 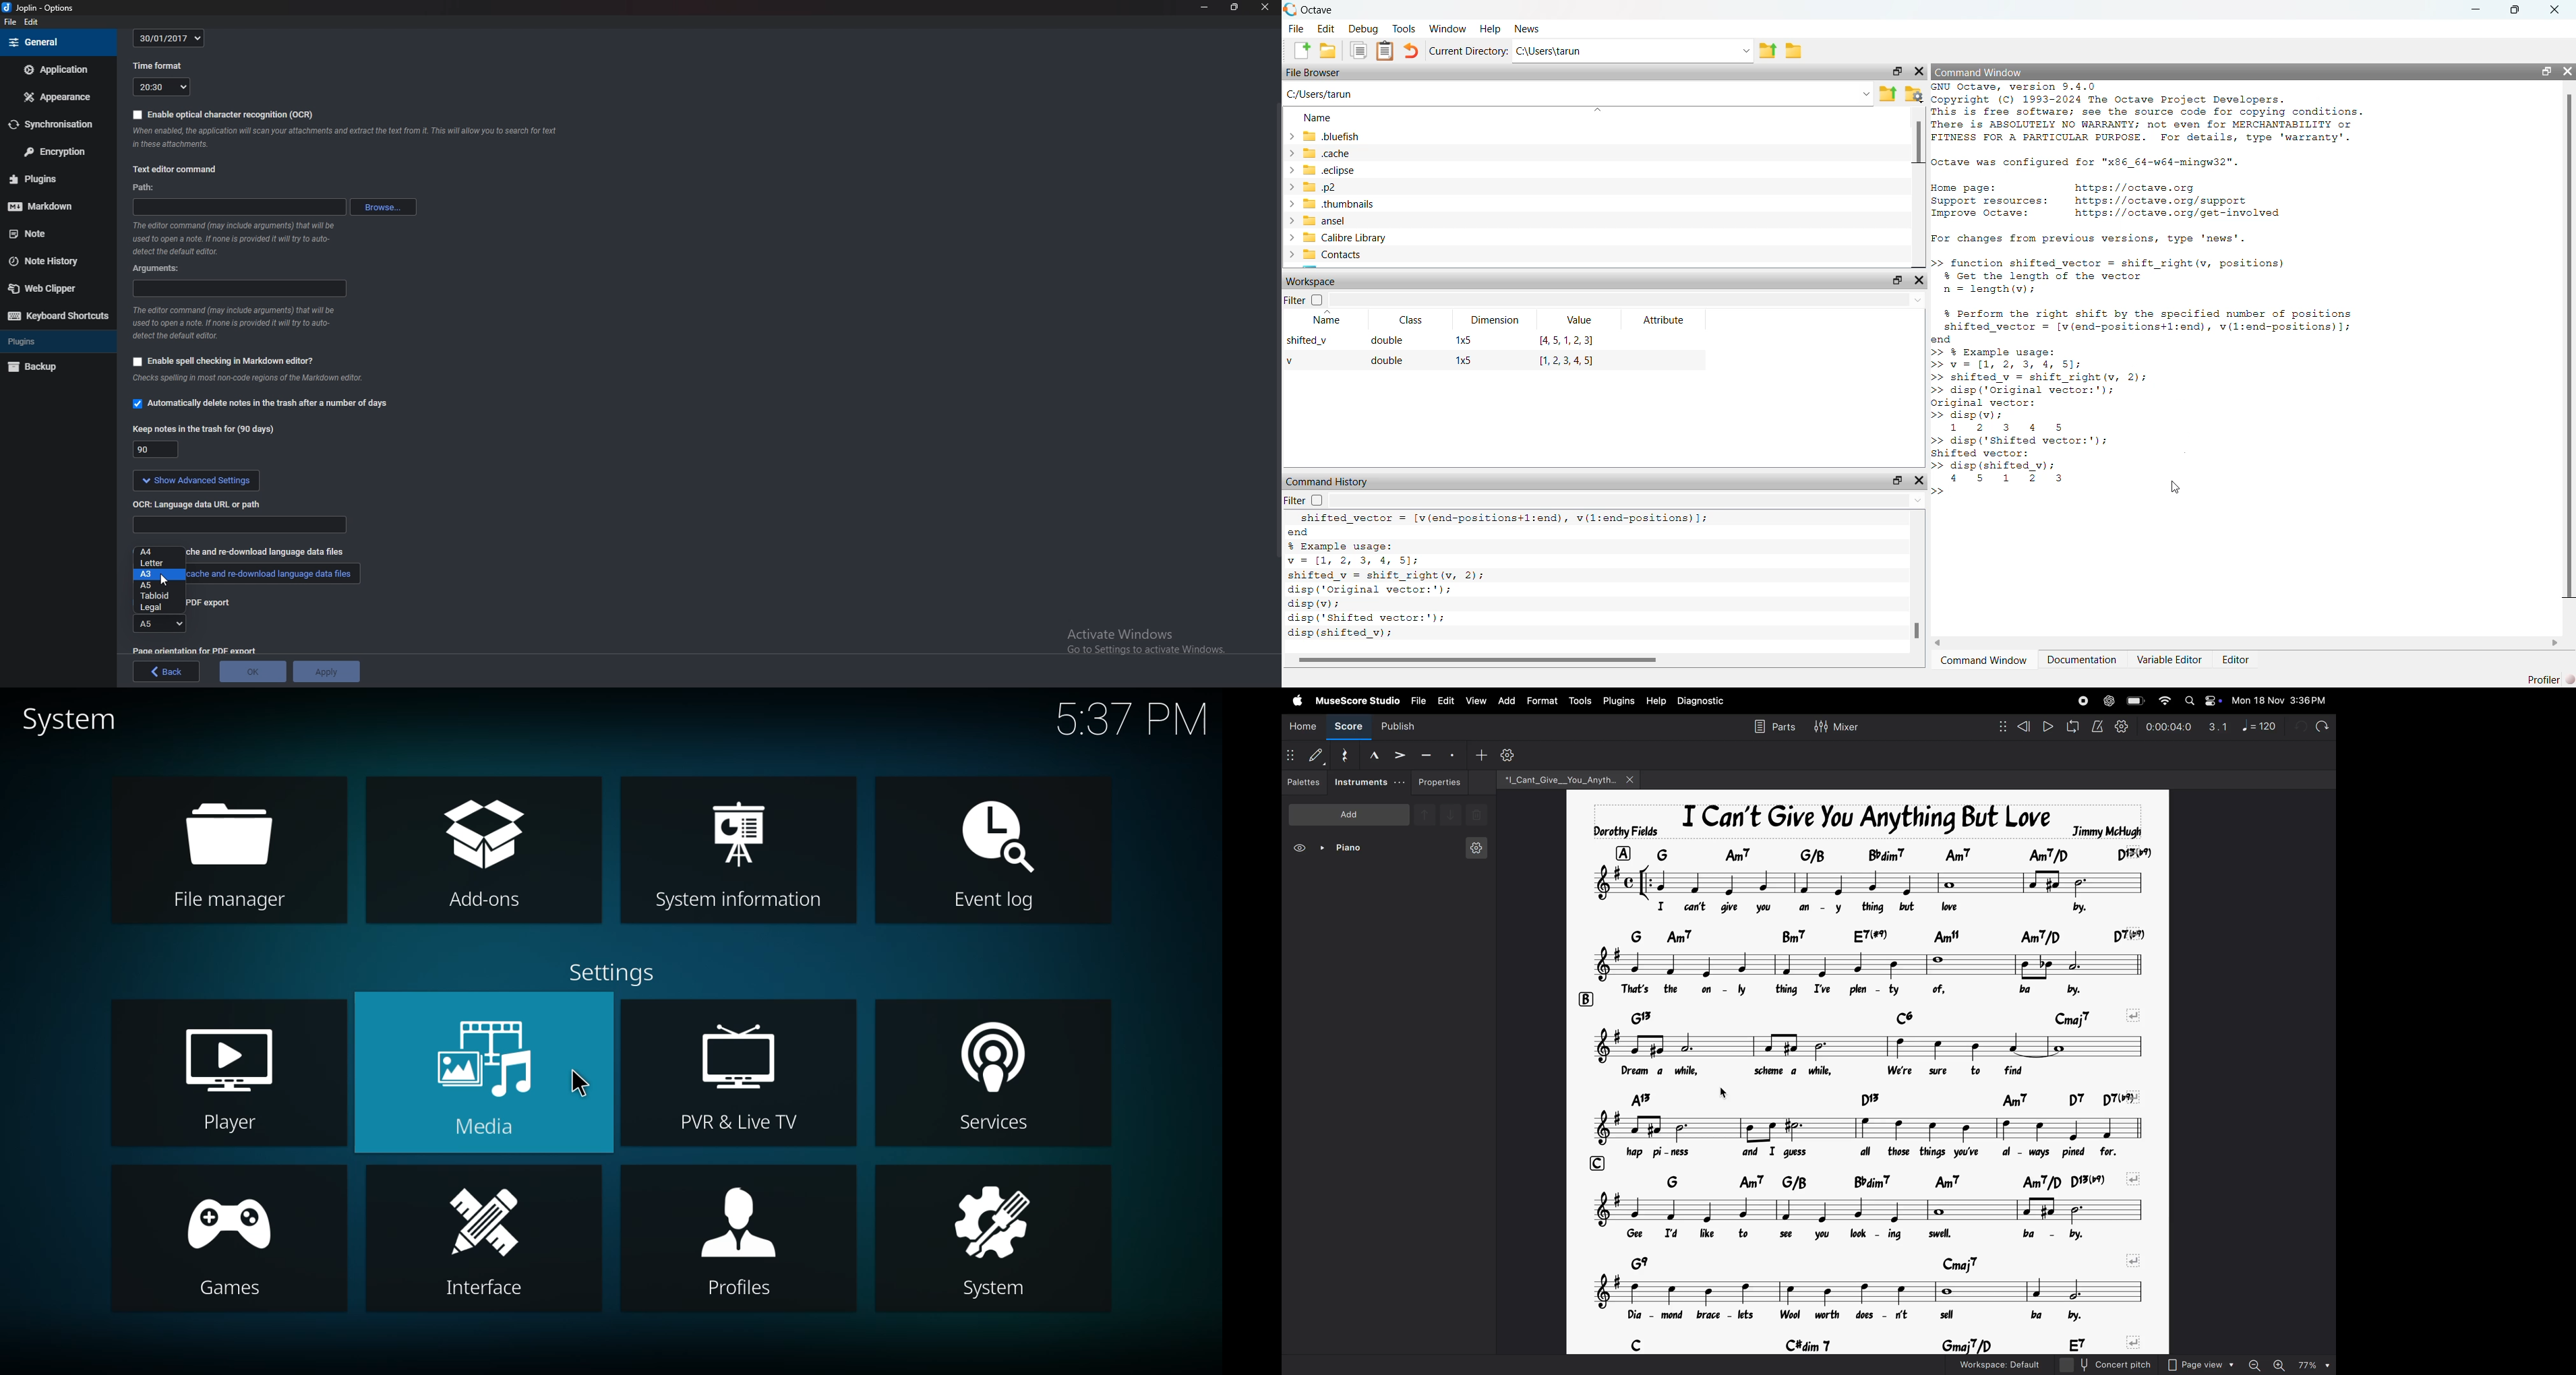 I want to click on command history, so click(x=1326, y=481).